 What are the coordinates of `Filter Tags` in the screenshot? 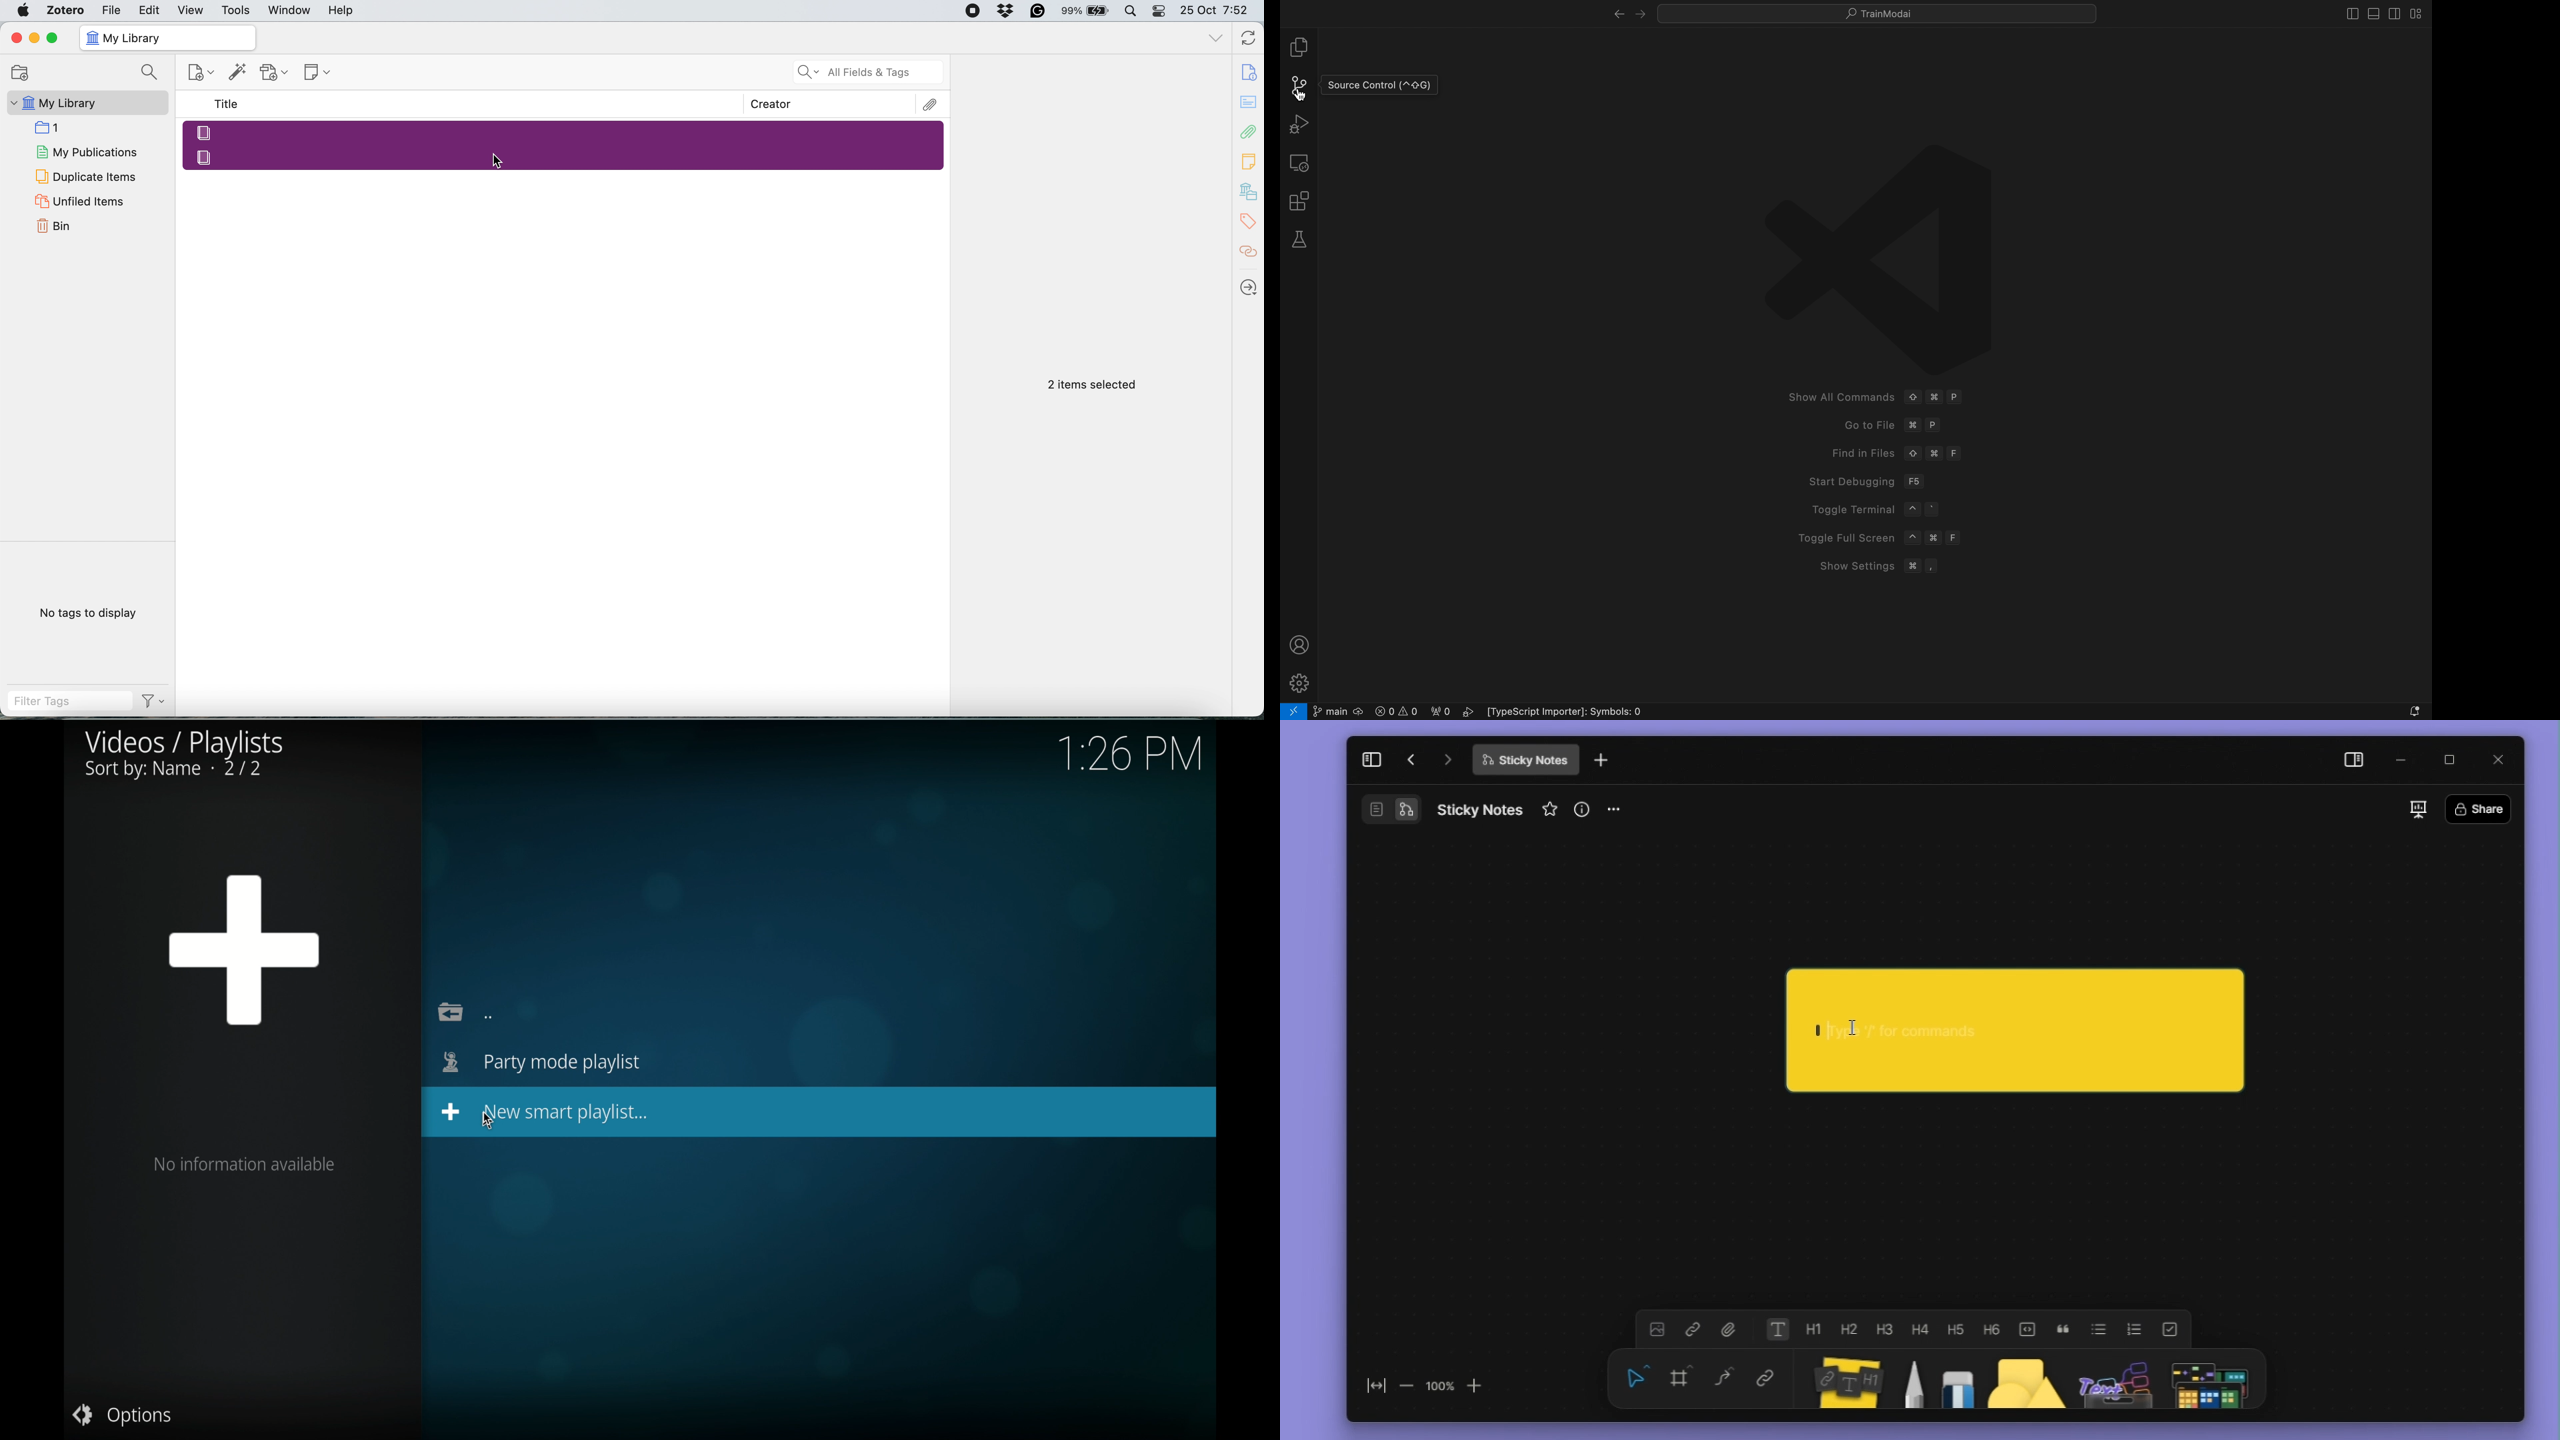 It's located at (69, 701).